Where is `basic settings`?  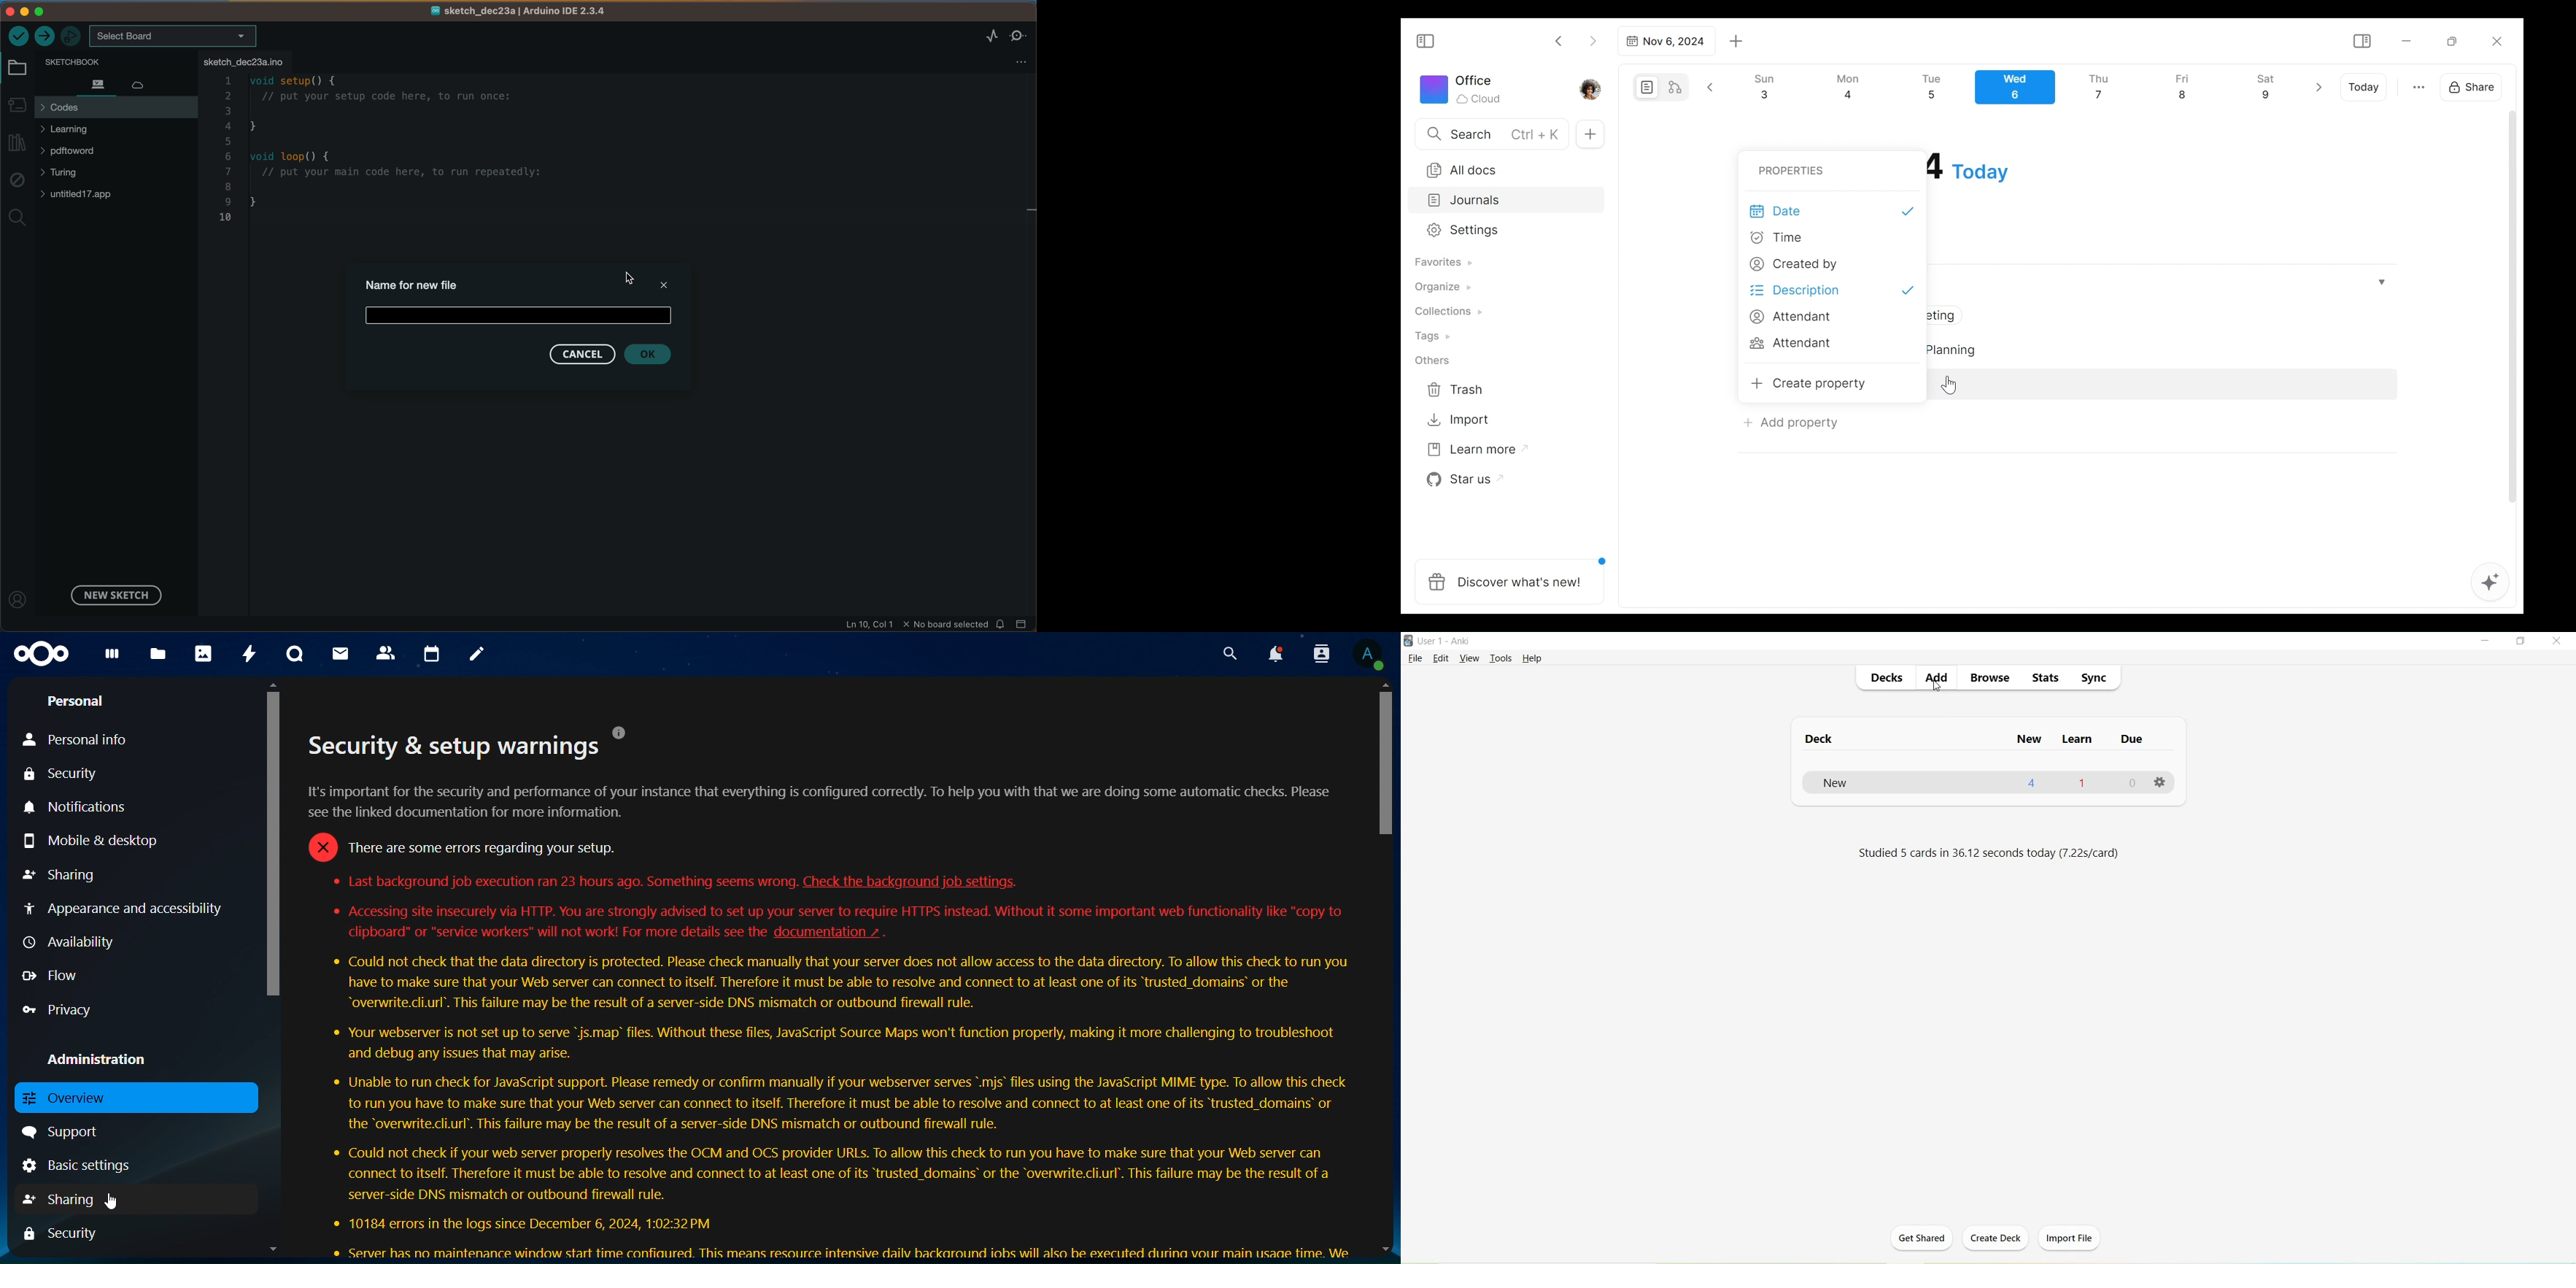
basic settings is located at coordinates (90, 1165).